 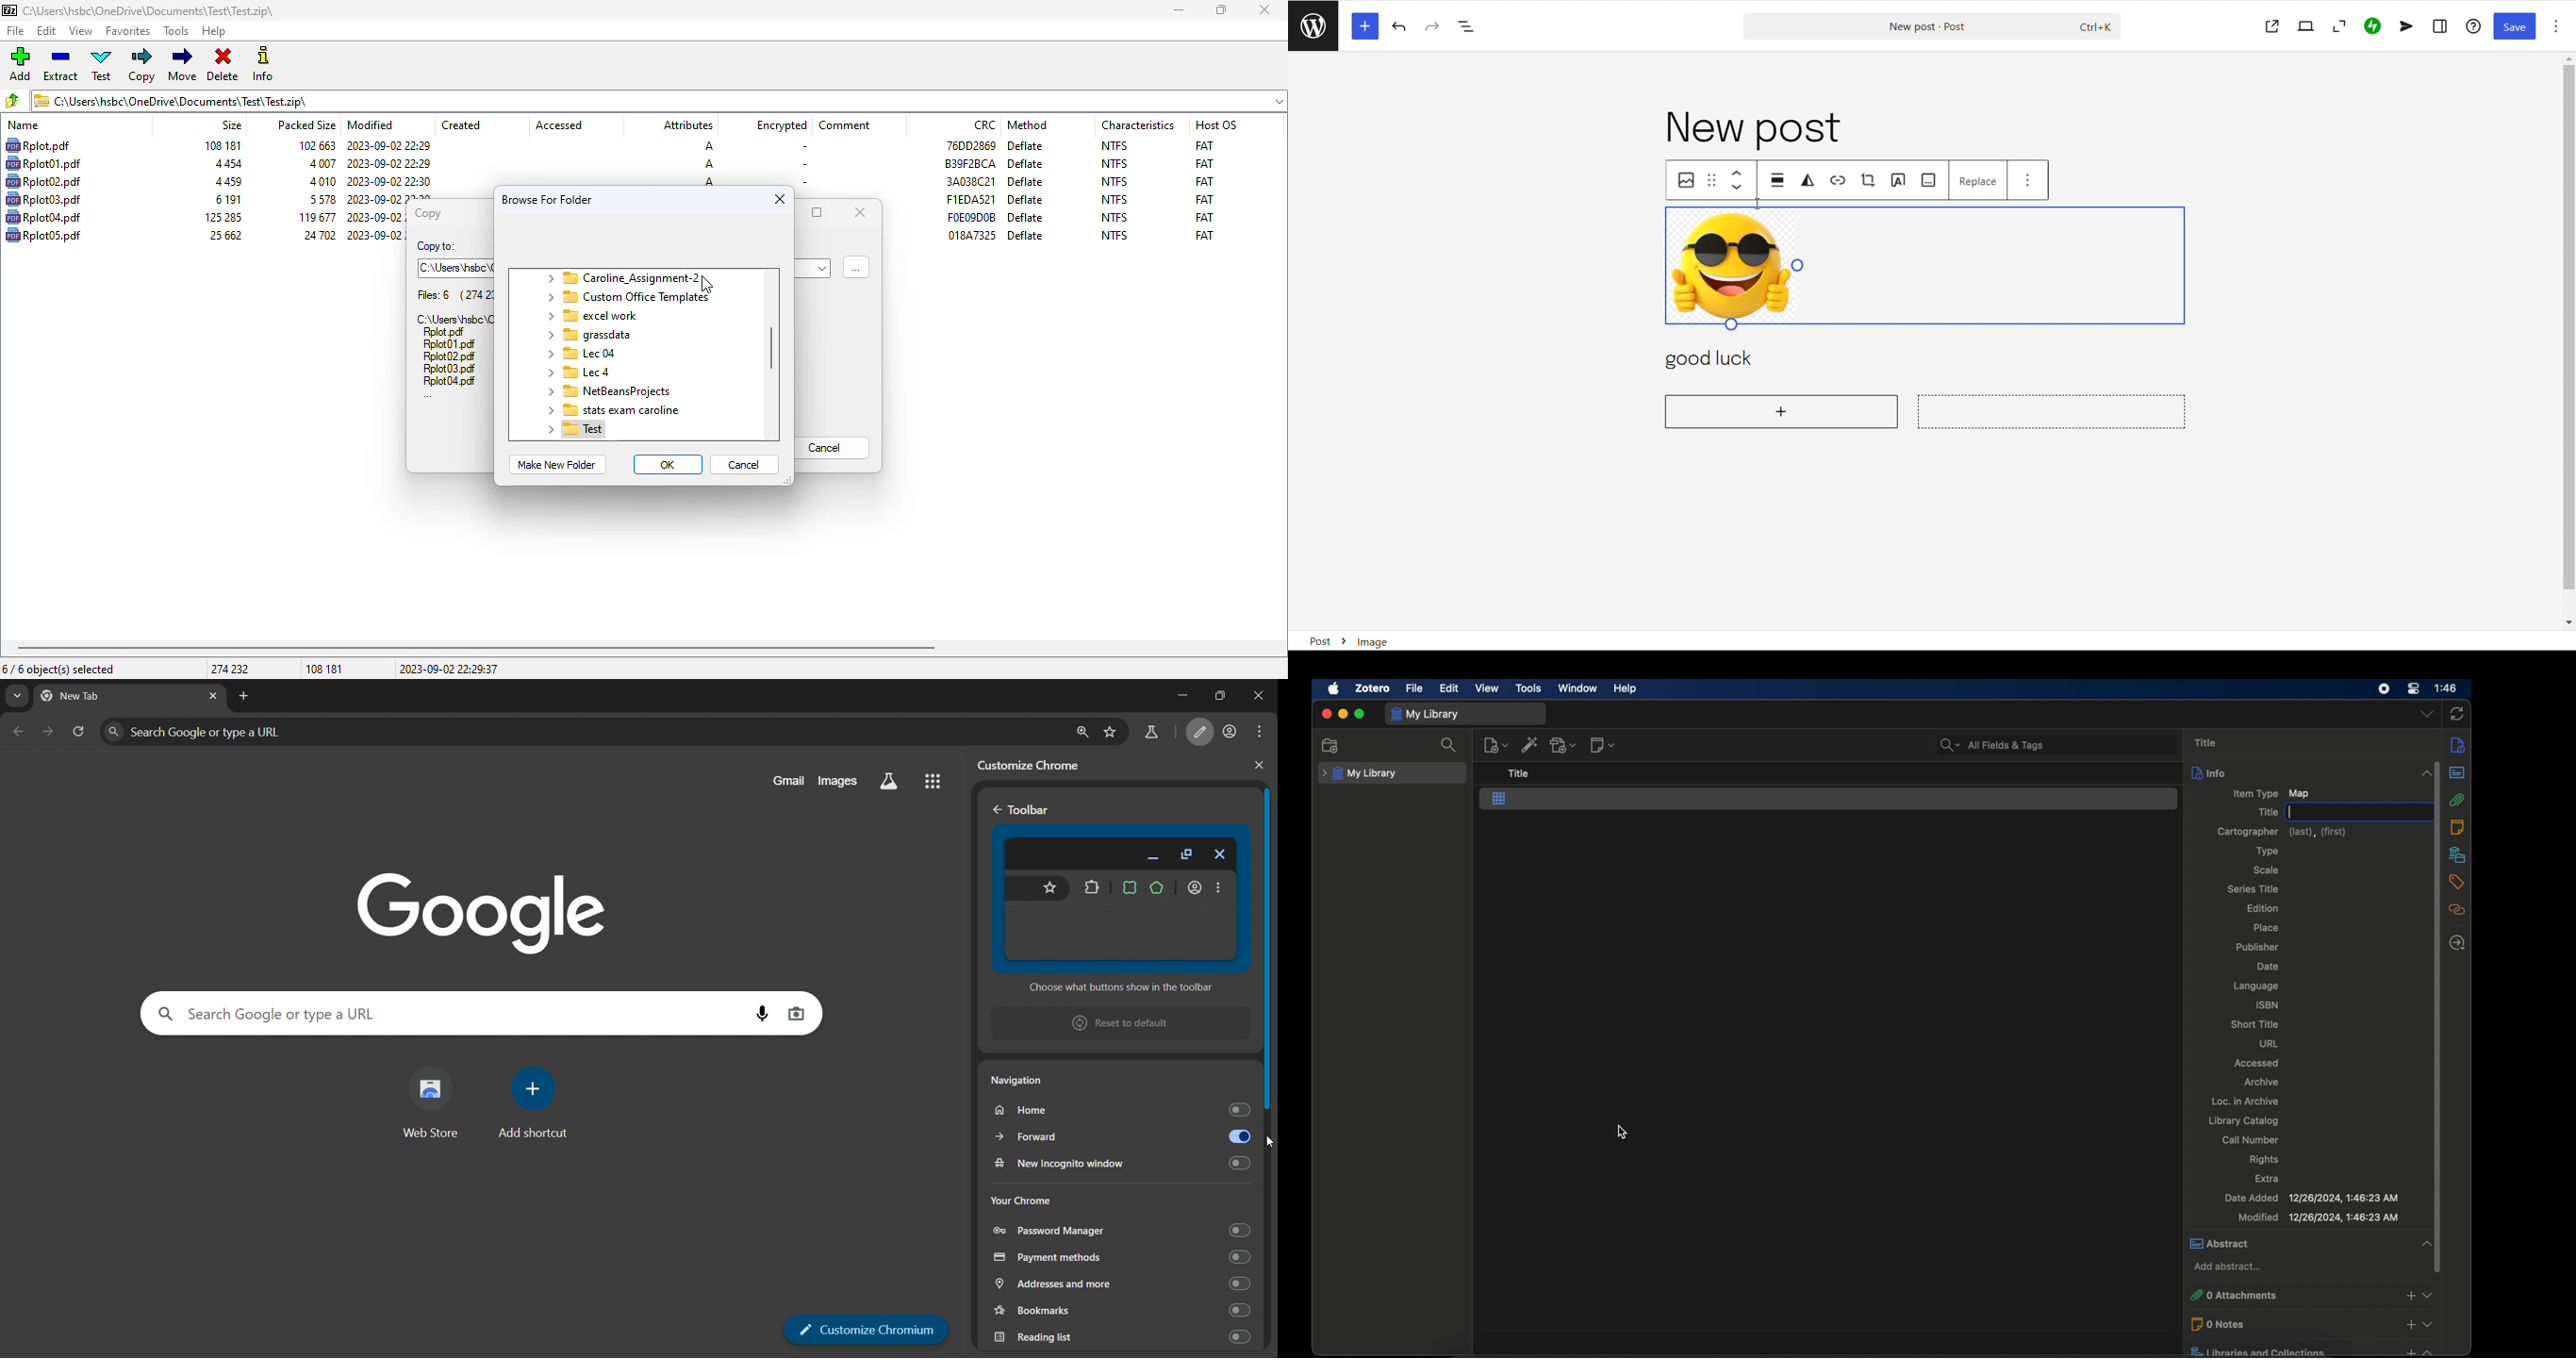 I want to click on vertical scroll bar, so click(x=2438, y=1017).